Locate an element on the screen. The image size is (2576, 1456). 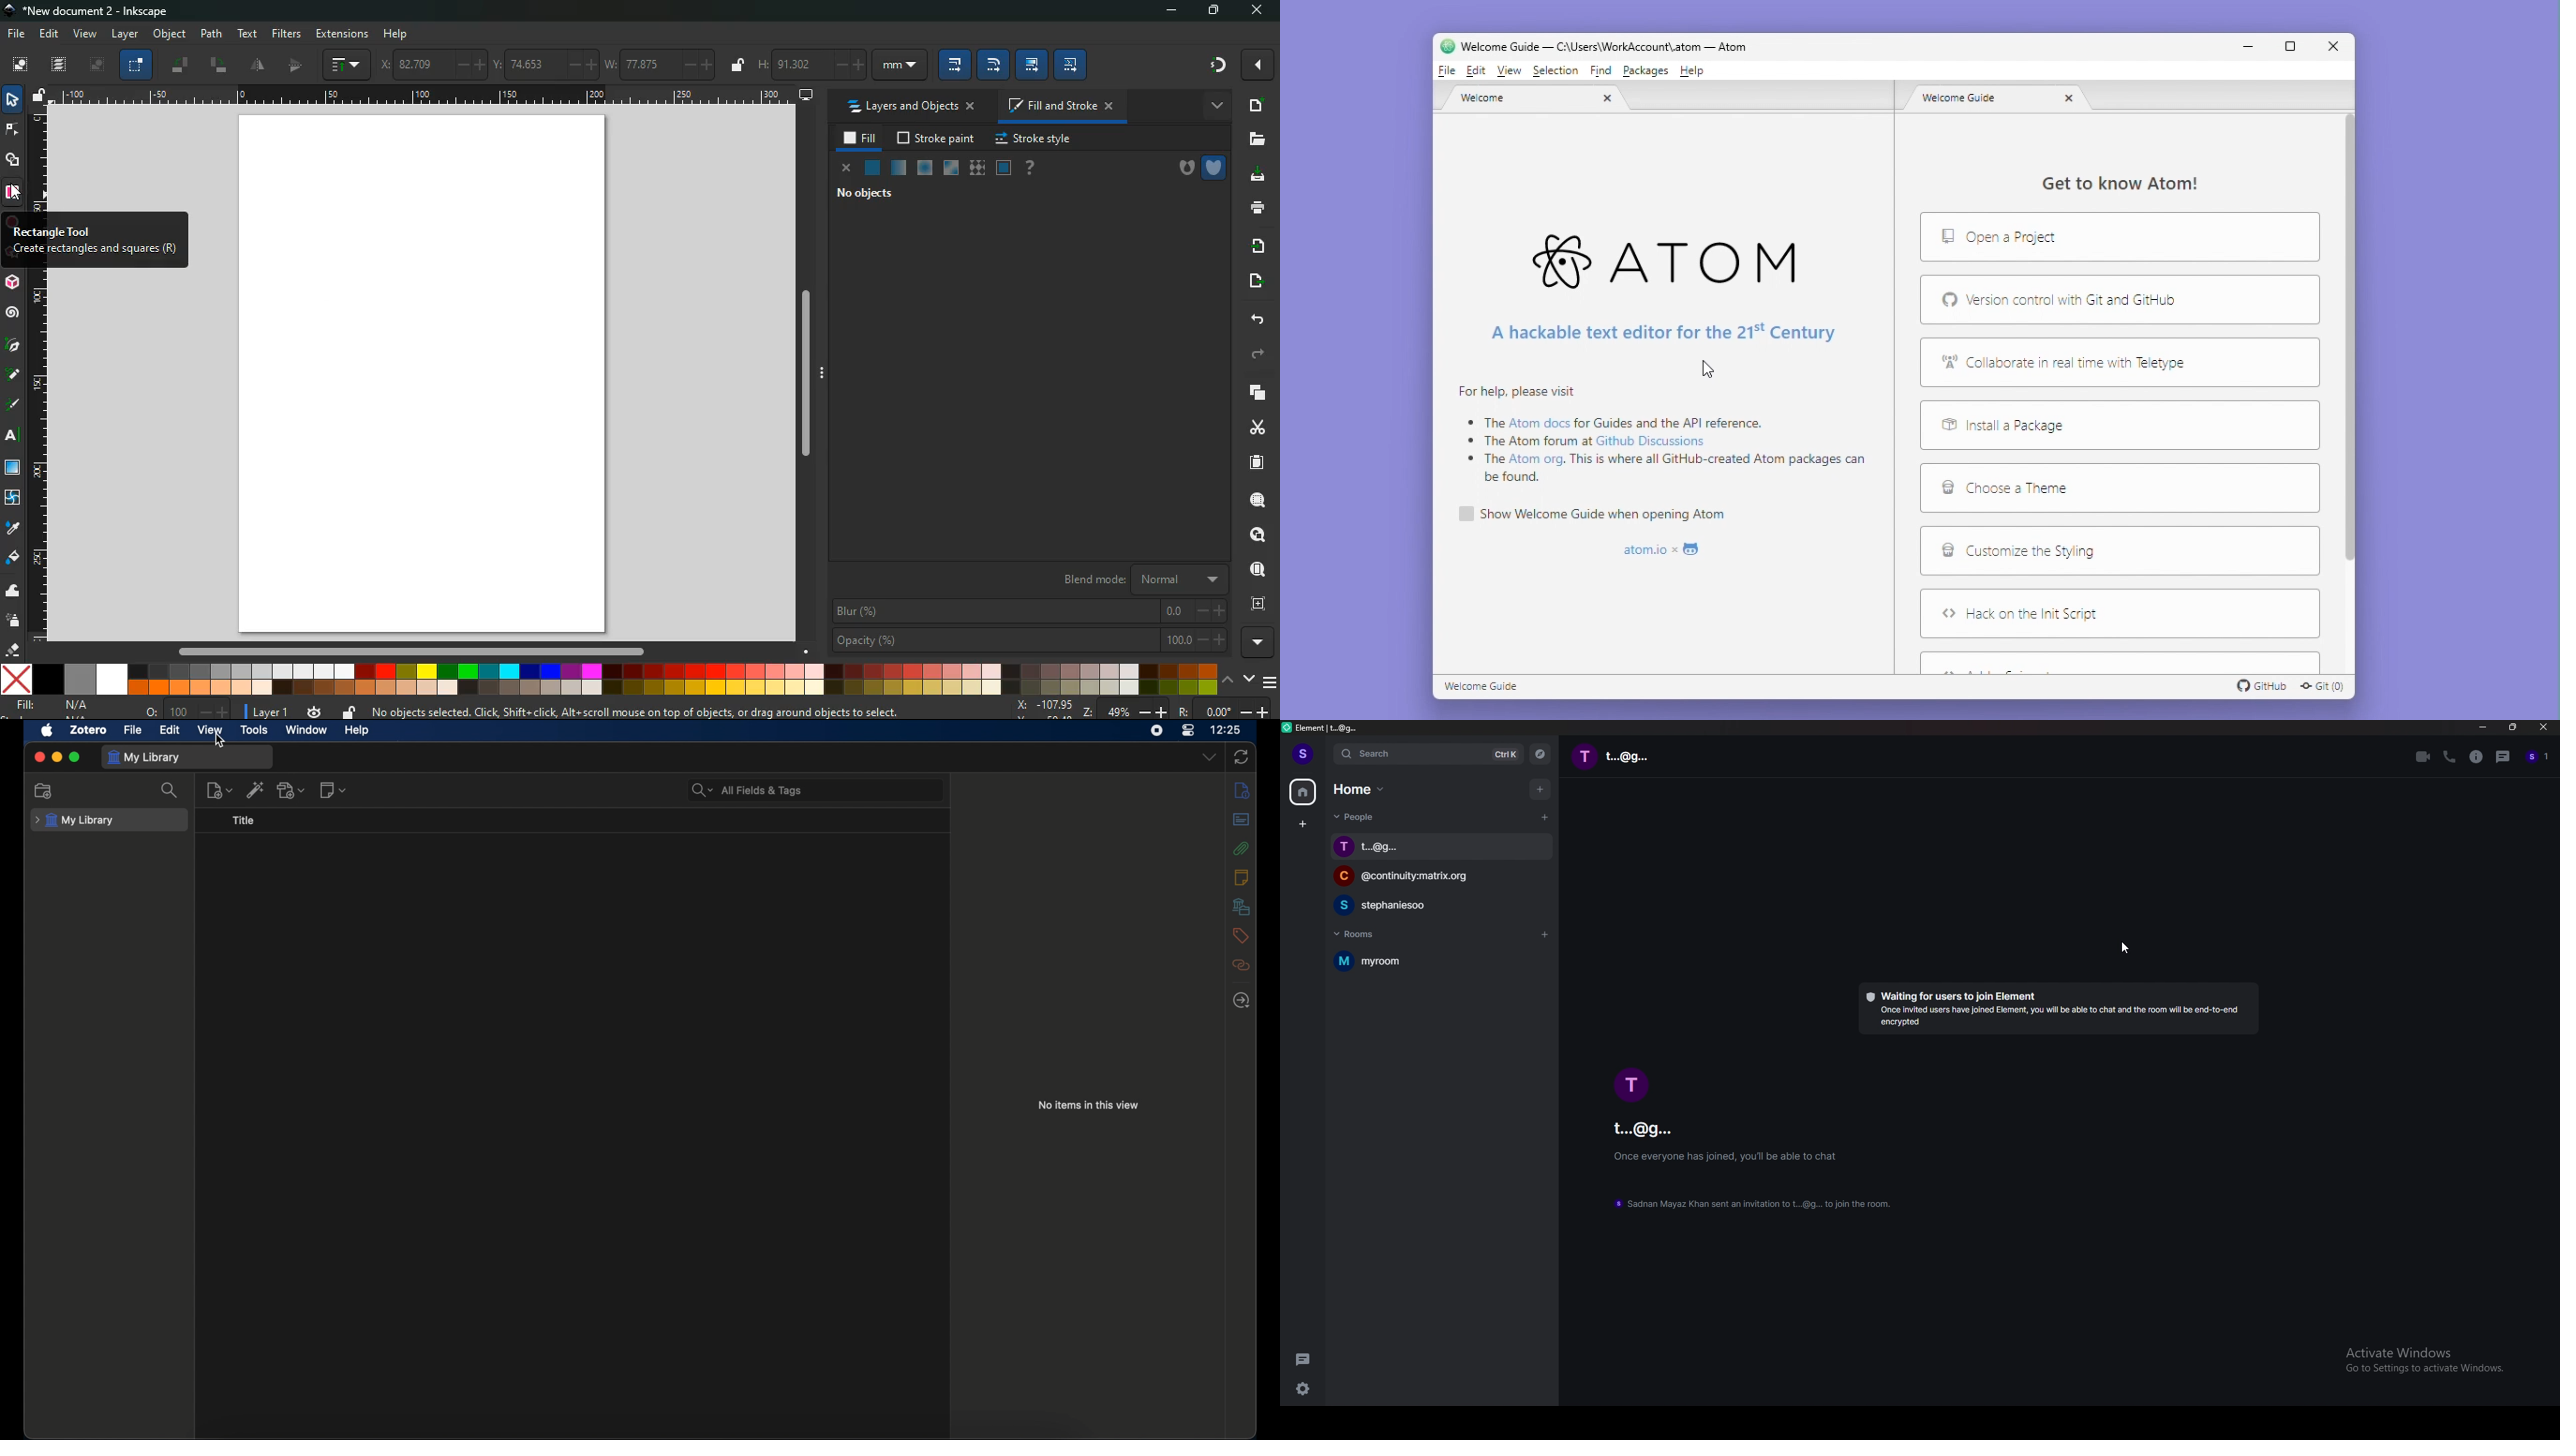
gradient is located at coordinates (1213, 66).